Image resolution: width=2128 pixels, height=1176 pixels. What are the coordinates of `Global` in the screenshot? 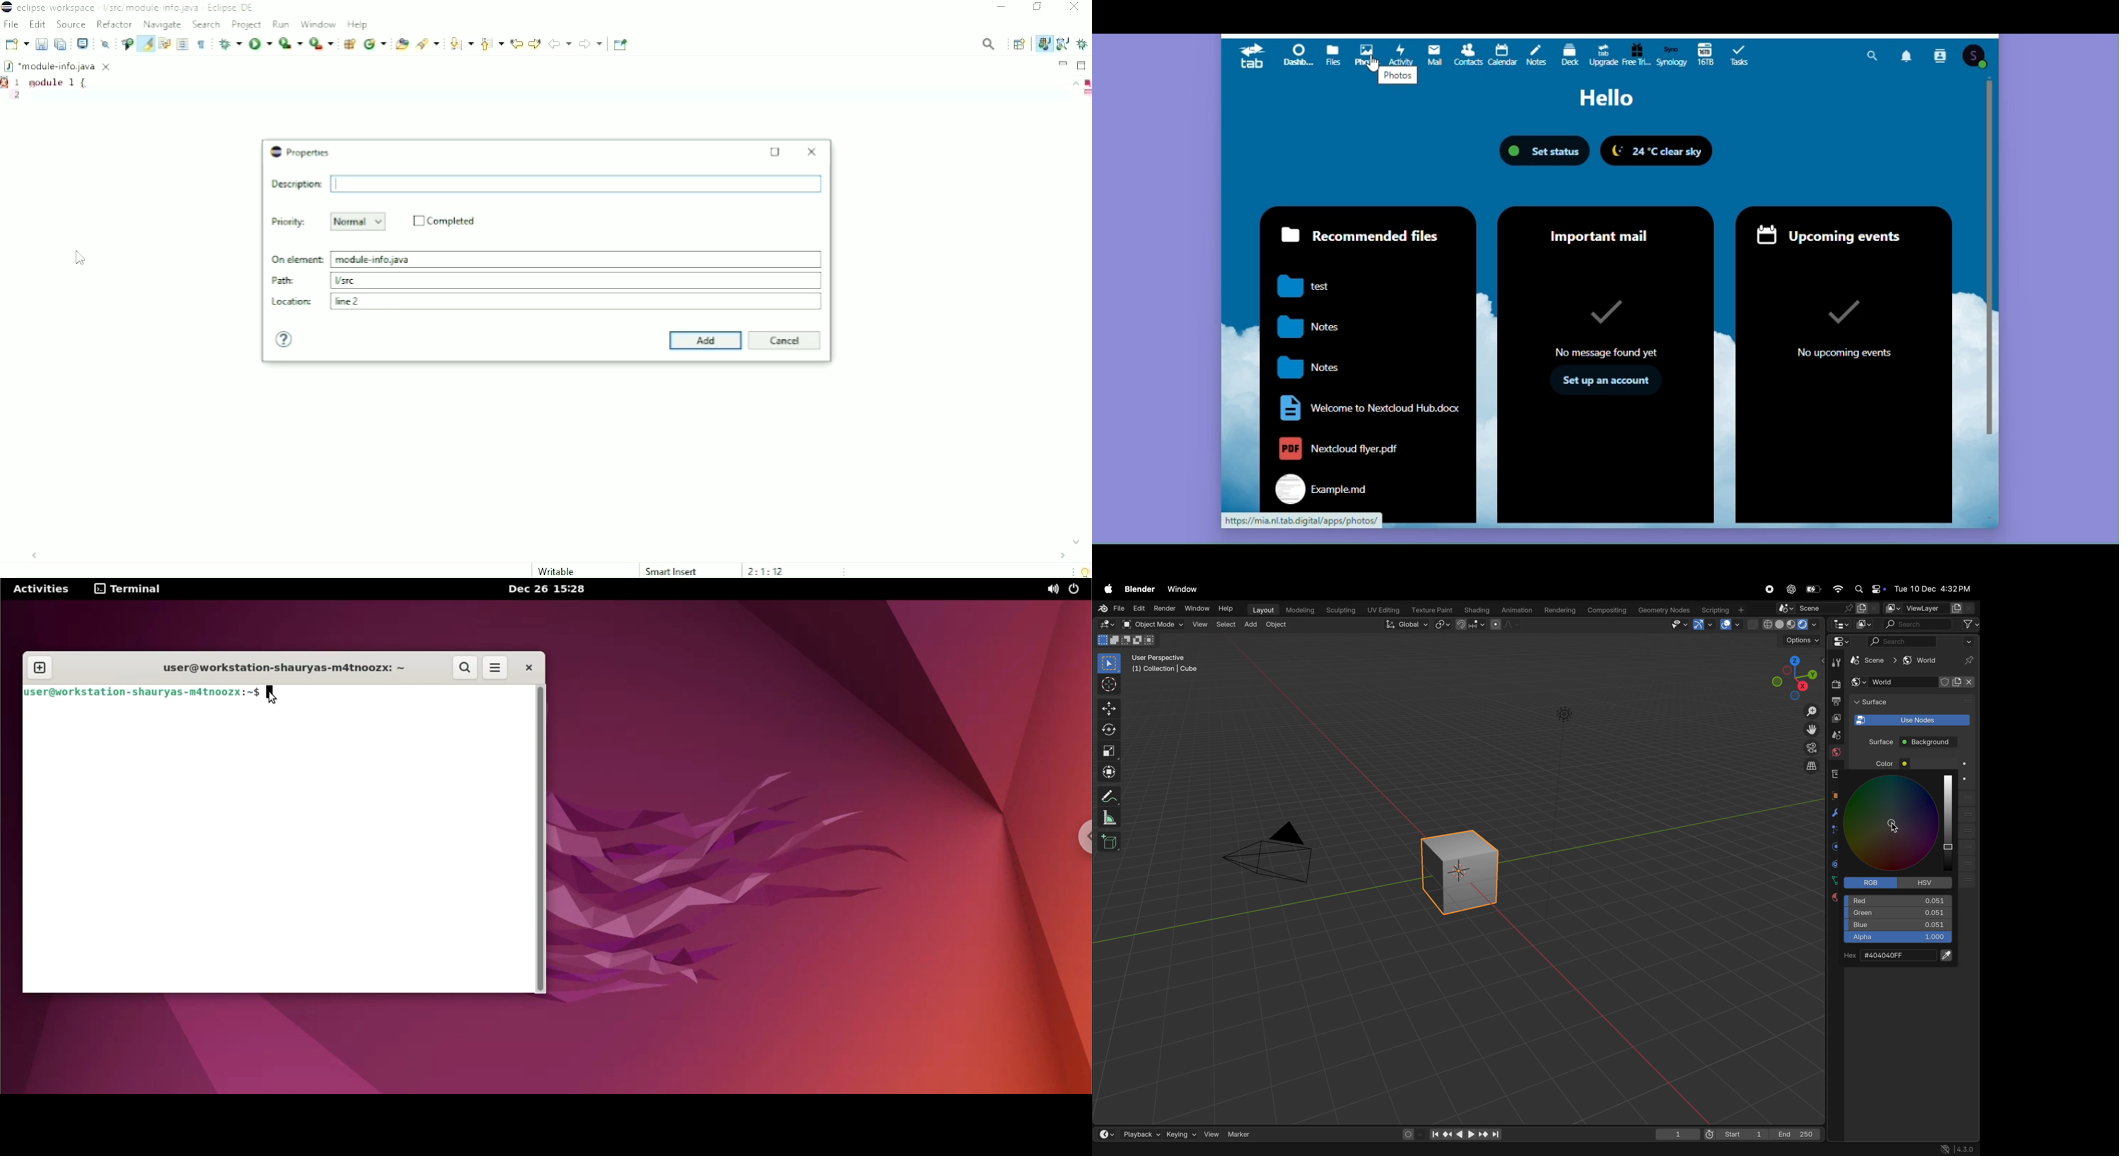 It's located at (1407, 625).